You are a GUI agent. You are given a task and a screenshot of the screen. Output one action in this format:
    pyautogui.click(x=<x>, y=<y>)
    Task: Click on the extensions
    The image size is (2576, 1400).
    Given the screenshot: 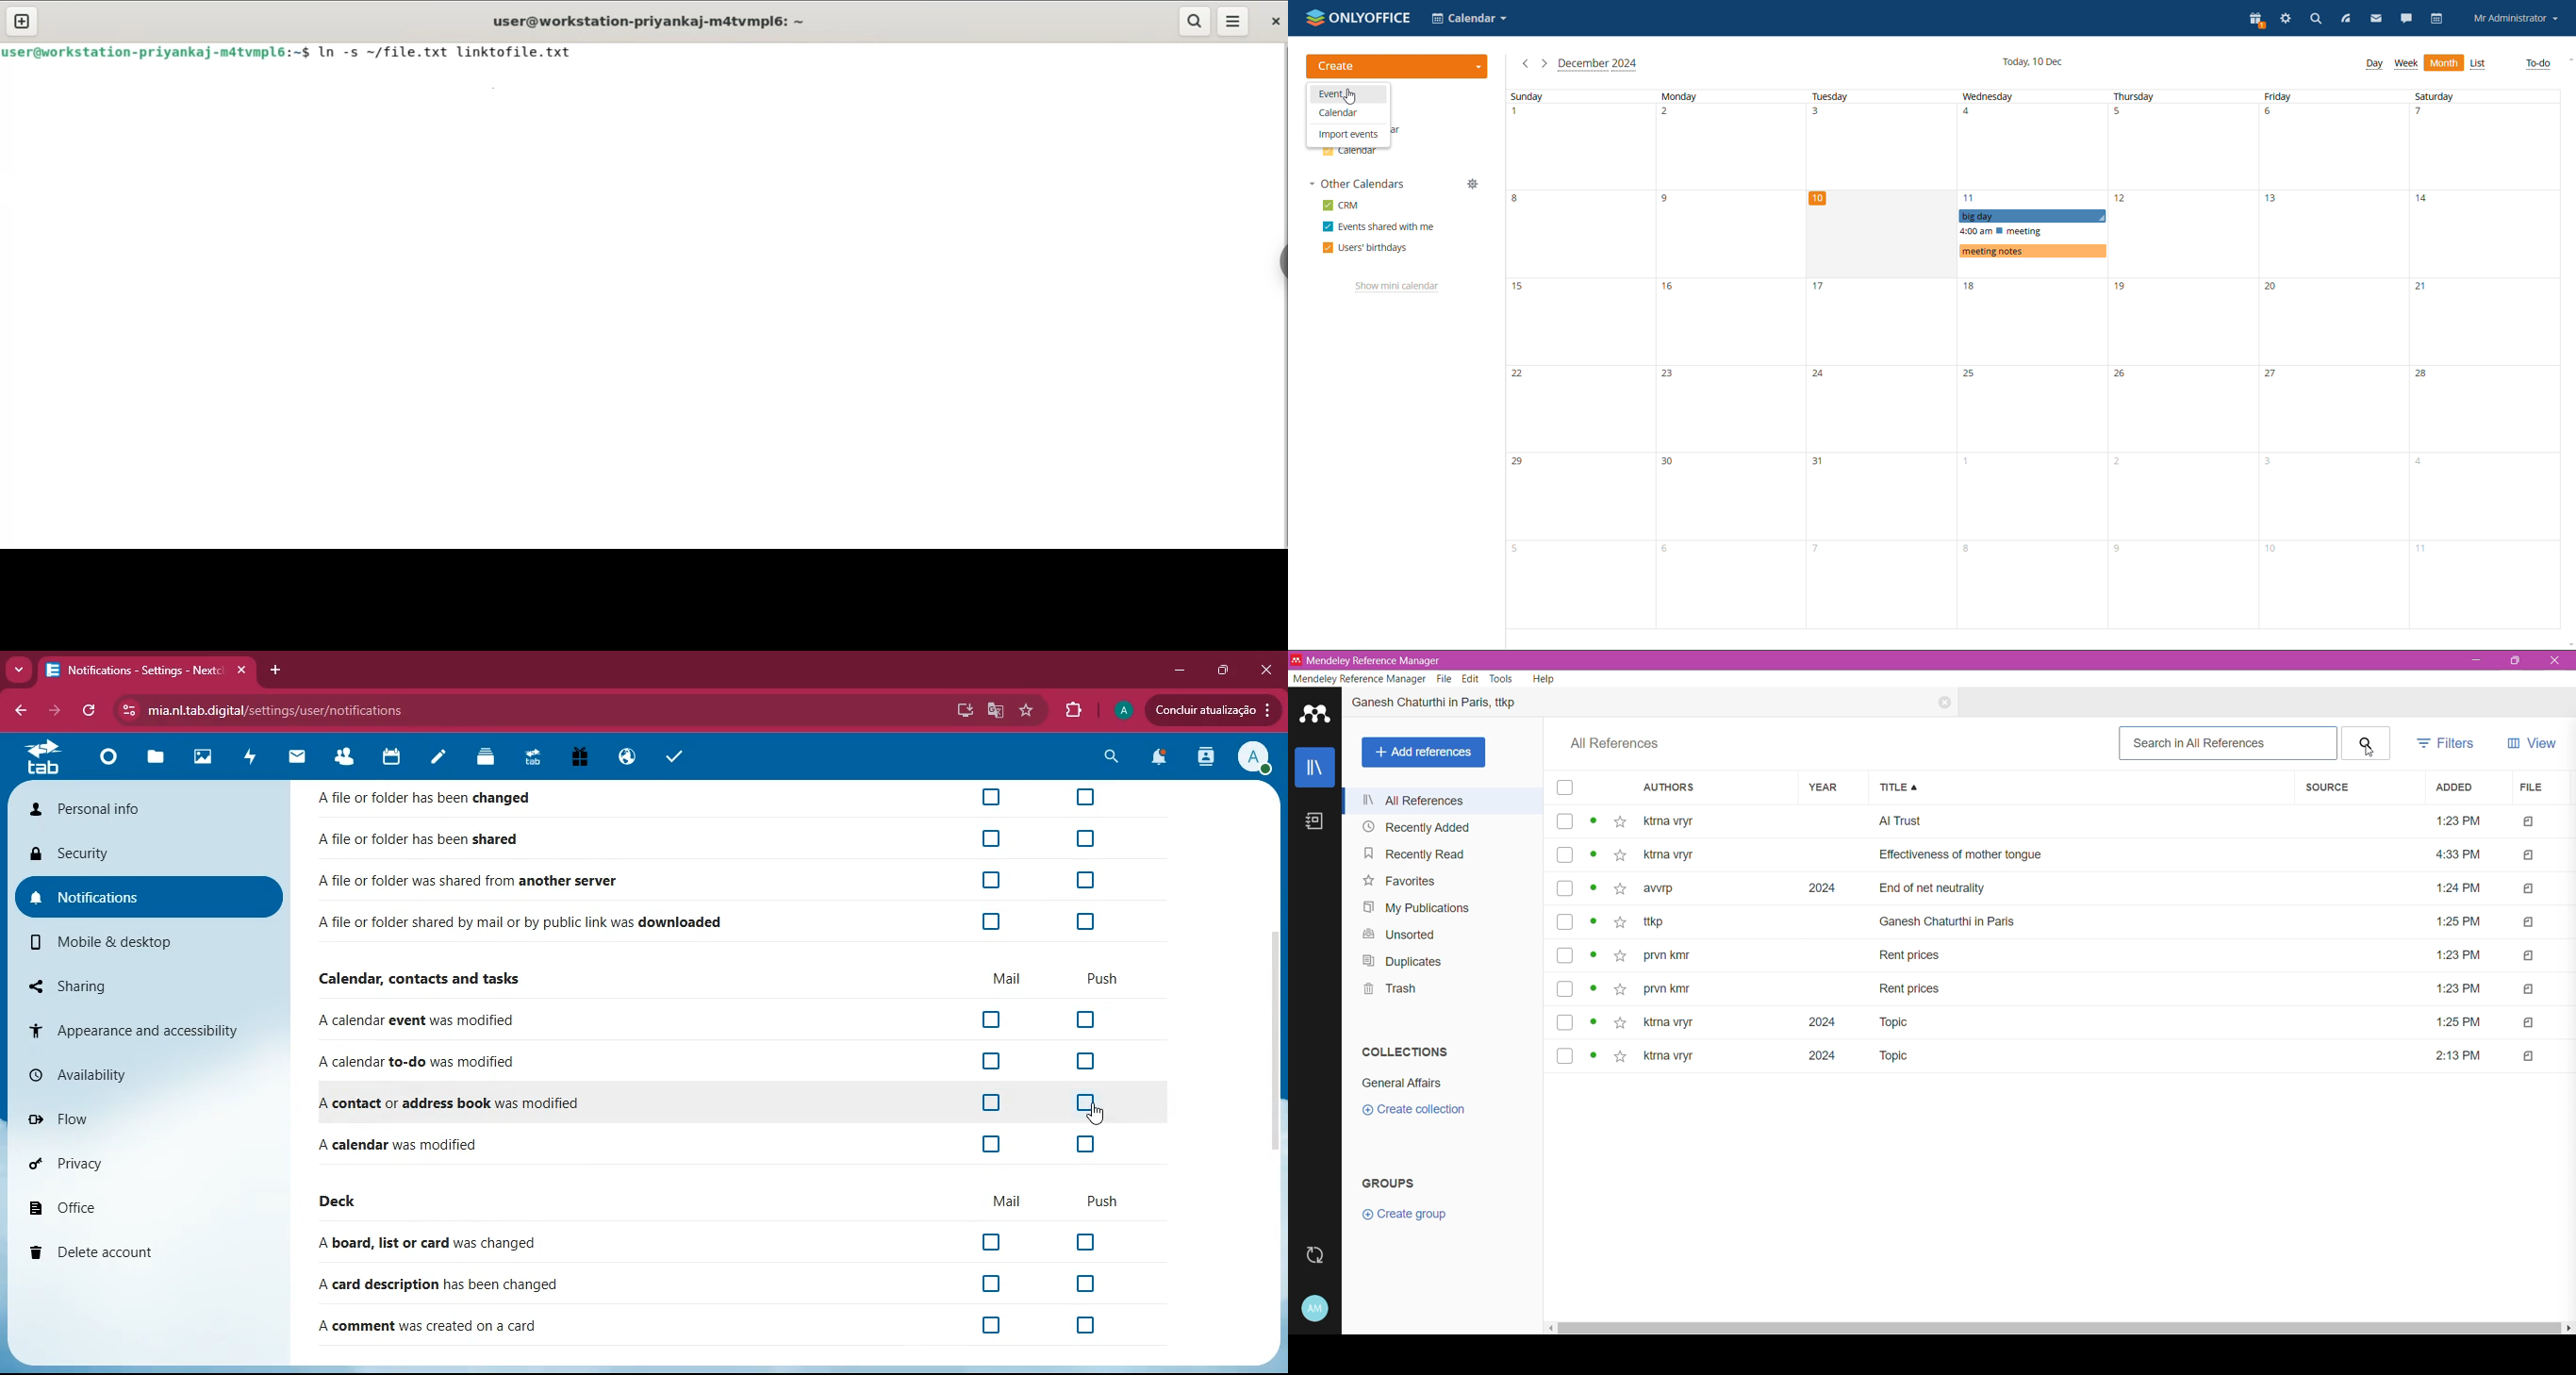 What is the action you would take?
    pyautogui.click(x=1076, y=711)
    